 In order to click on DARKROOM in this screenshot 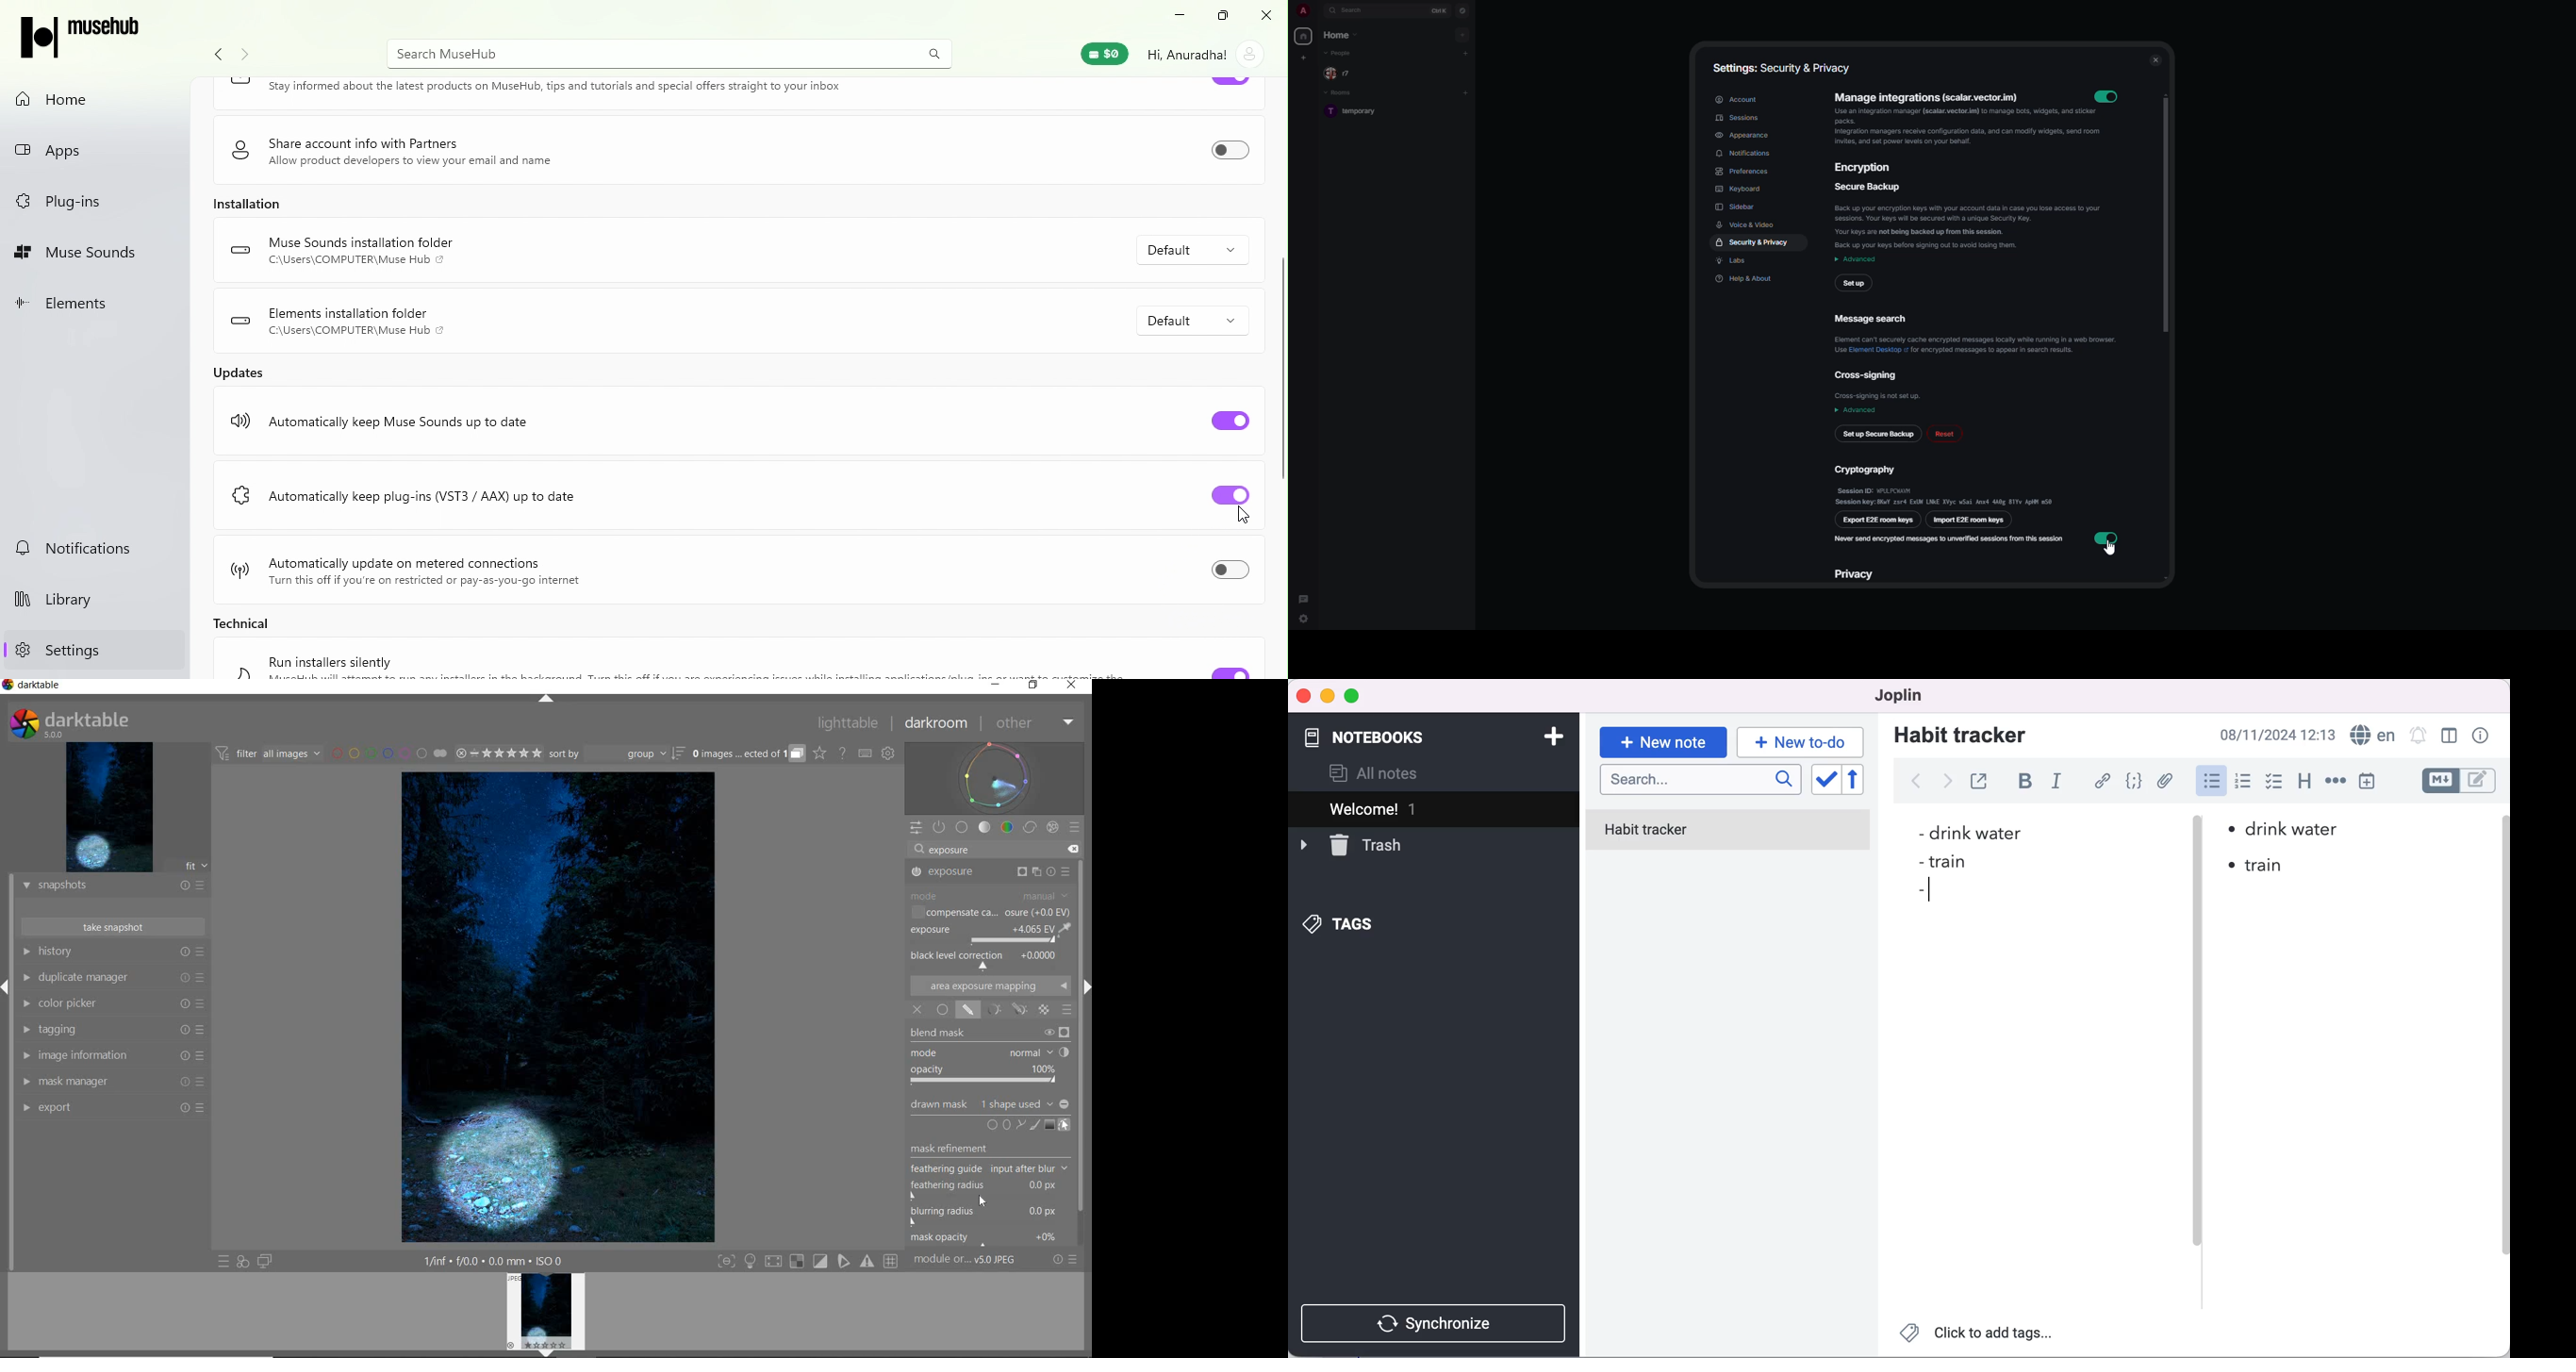, I will do `click(936, 723)`.